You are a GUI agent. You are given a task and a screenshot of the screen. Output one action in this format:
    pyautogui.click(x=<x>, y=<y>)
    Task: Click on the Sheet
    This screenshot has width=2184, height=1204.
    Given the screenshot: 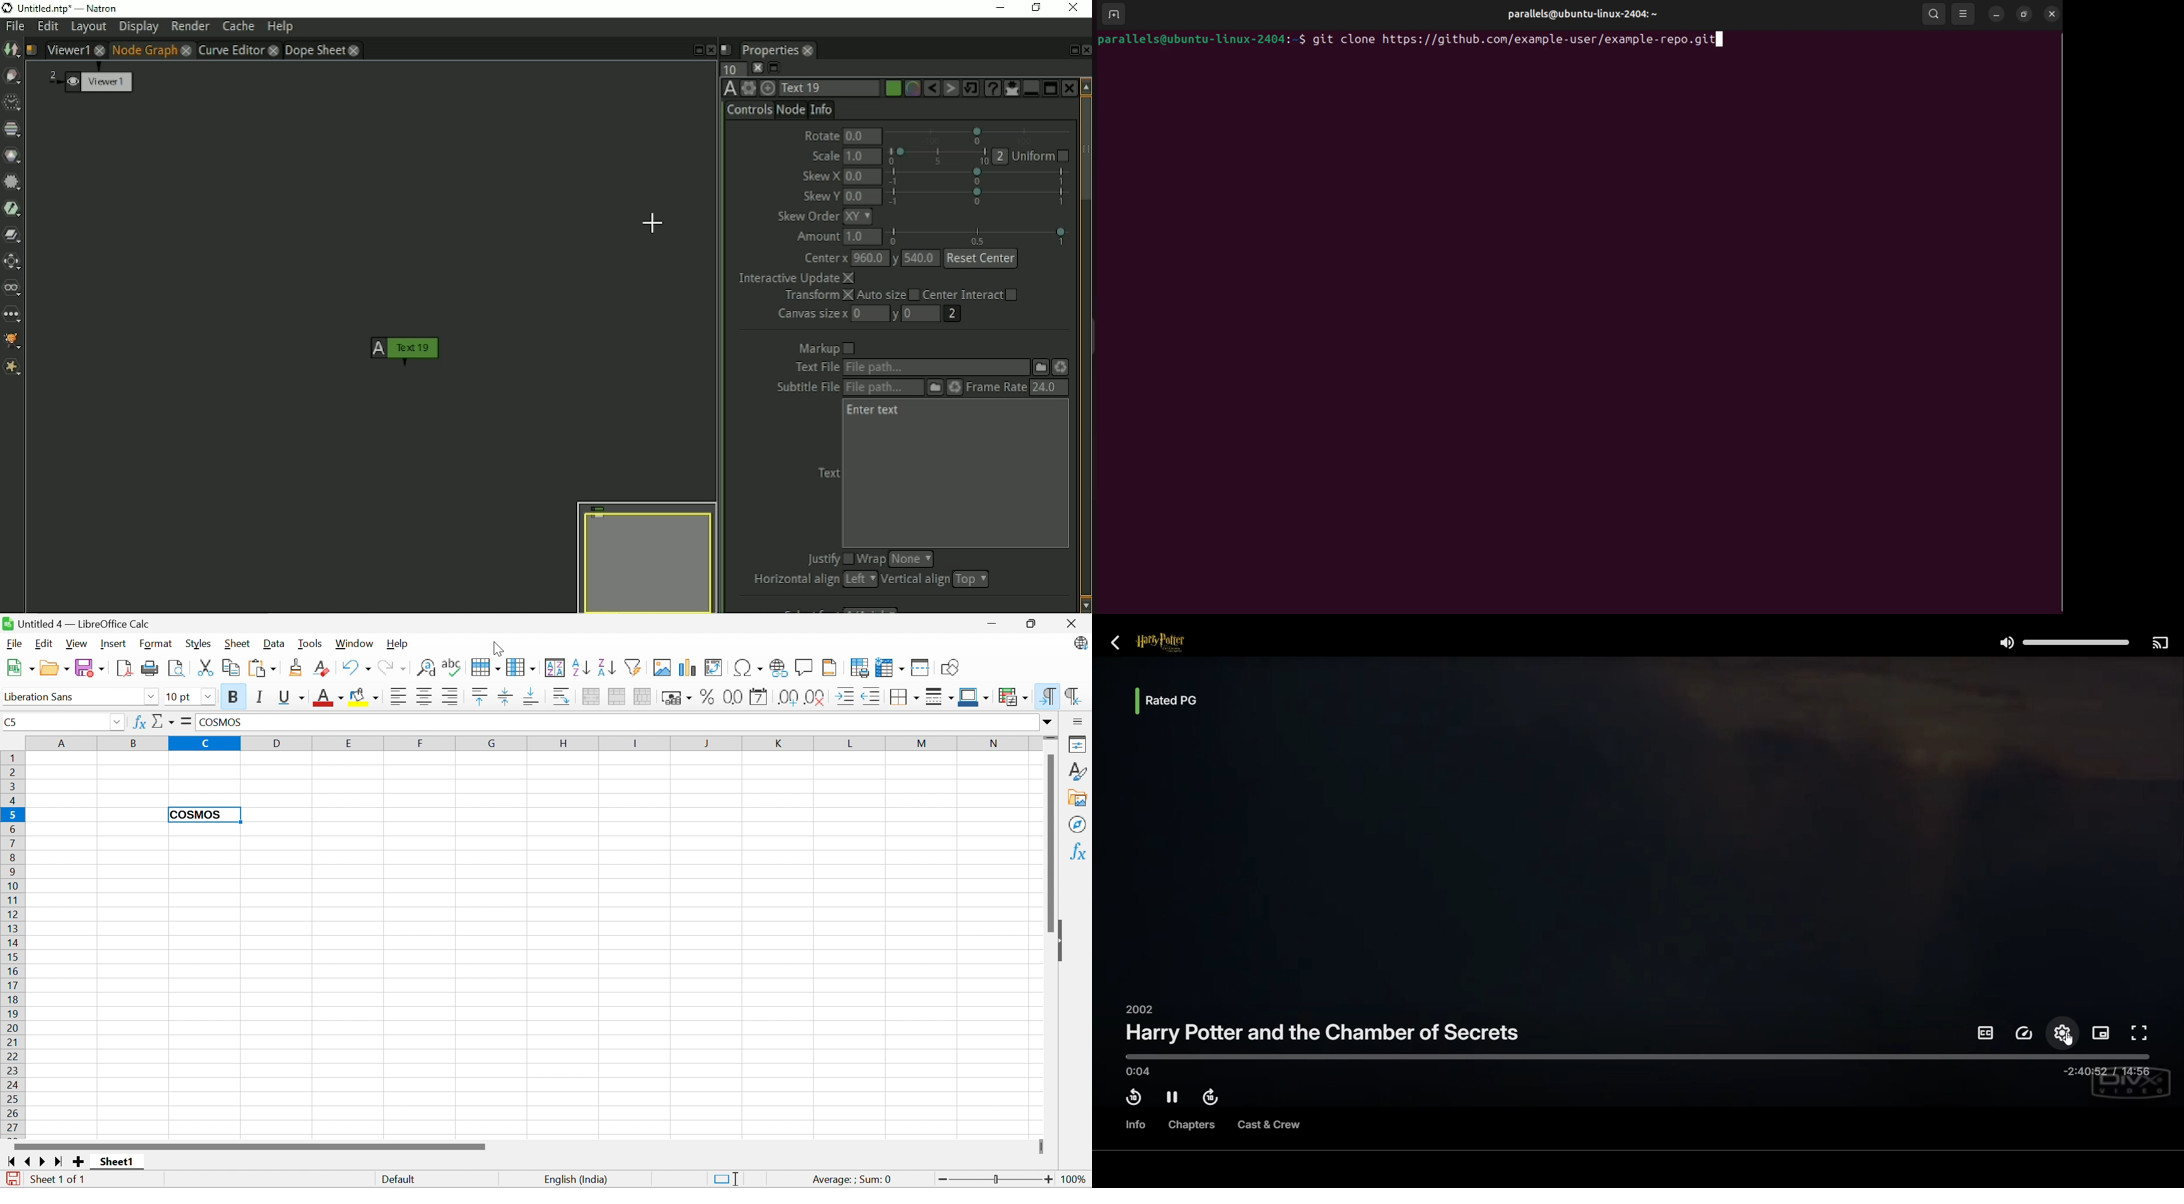 What is the action you would take?
    pyautogui.click(x=237, y=644)
    